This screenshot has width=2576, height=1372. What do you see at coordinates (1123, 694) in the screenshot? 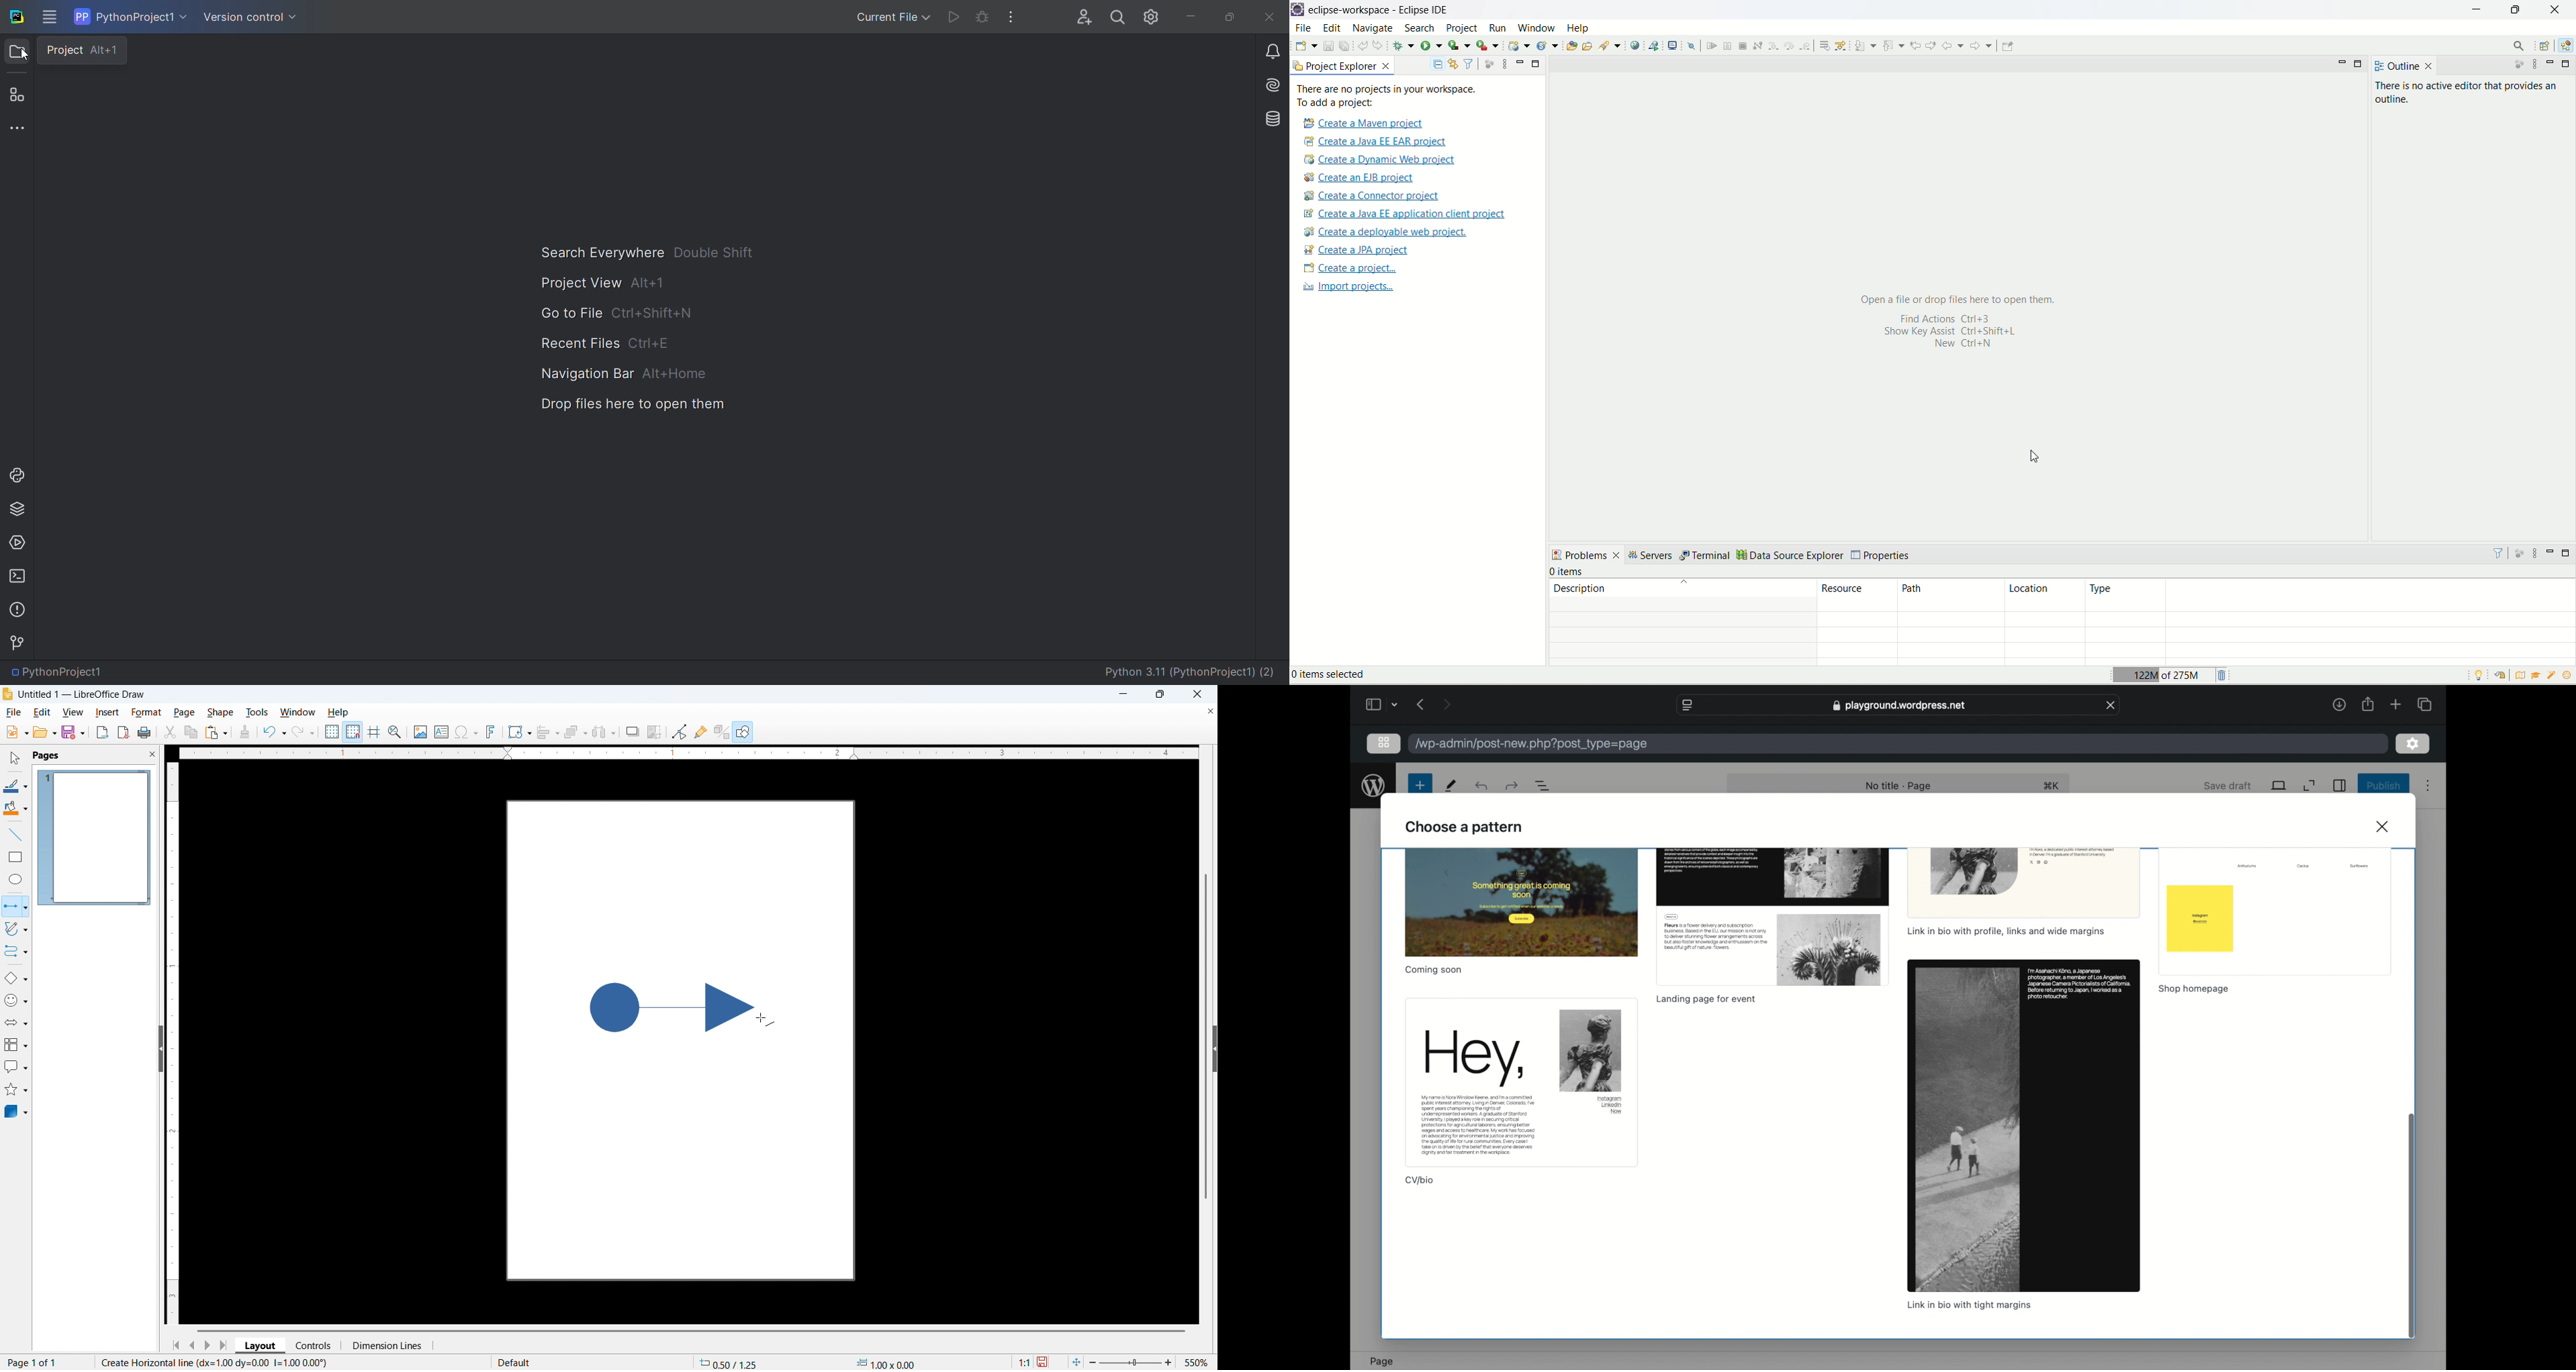
I see `minimise ` at bounding box center [1123, 694].